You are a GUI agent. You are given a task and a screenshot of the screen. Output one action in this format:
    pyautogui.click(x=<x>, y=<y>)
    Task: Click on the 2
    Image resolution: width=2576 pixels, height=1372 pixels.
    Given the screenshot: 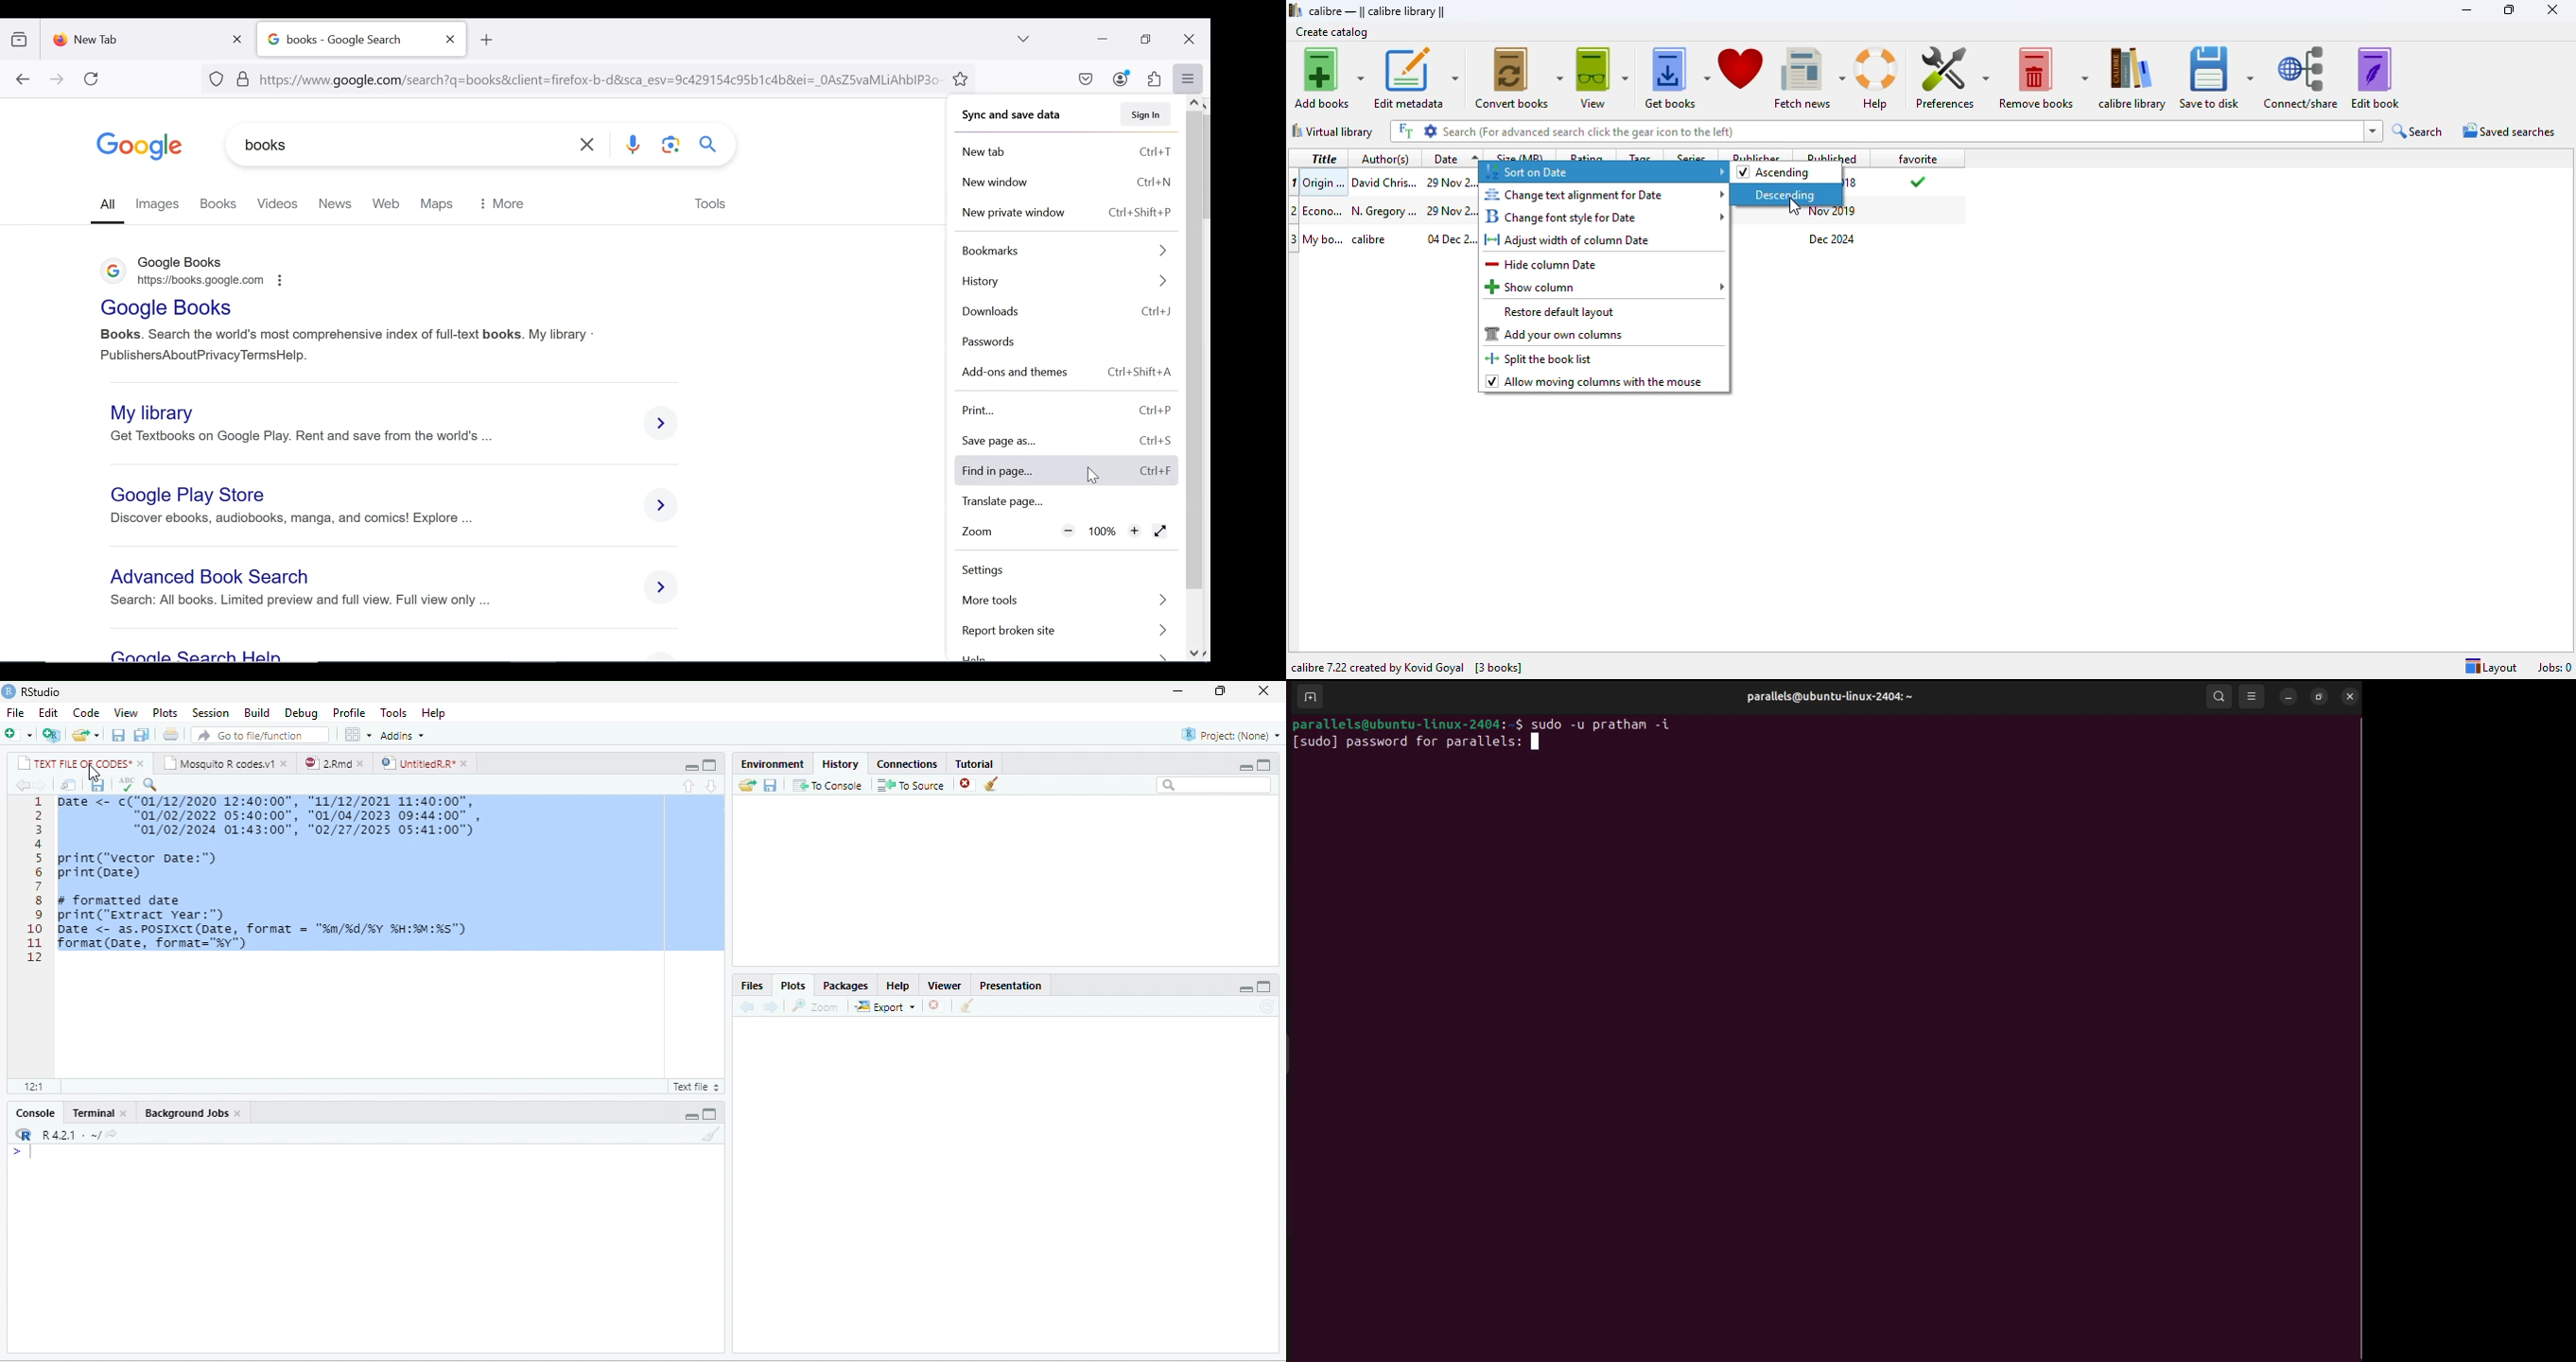 What is the action you would take?
    pyautogui.click(x=1295, y=211)
    